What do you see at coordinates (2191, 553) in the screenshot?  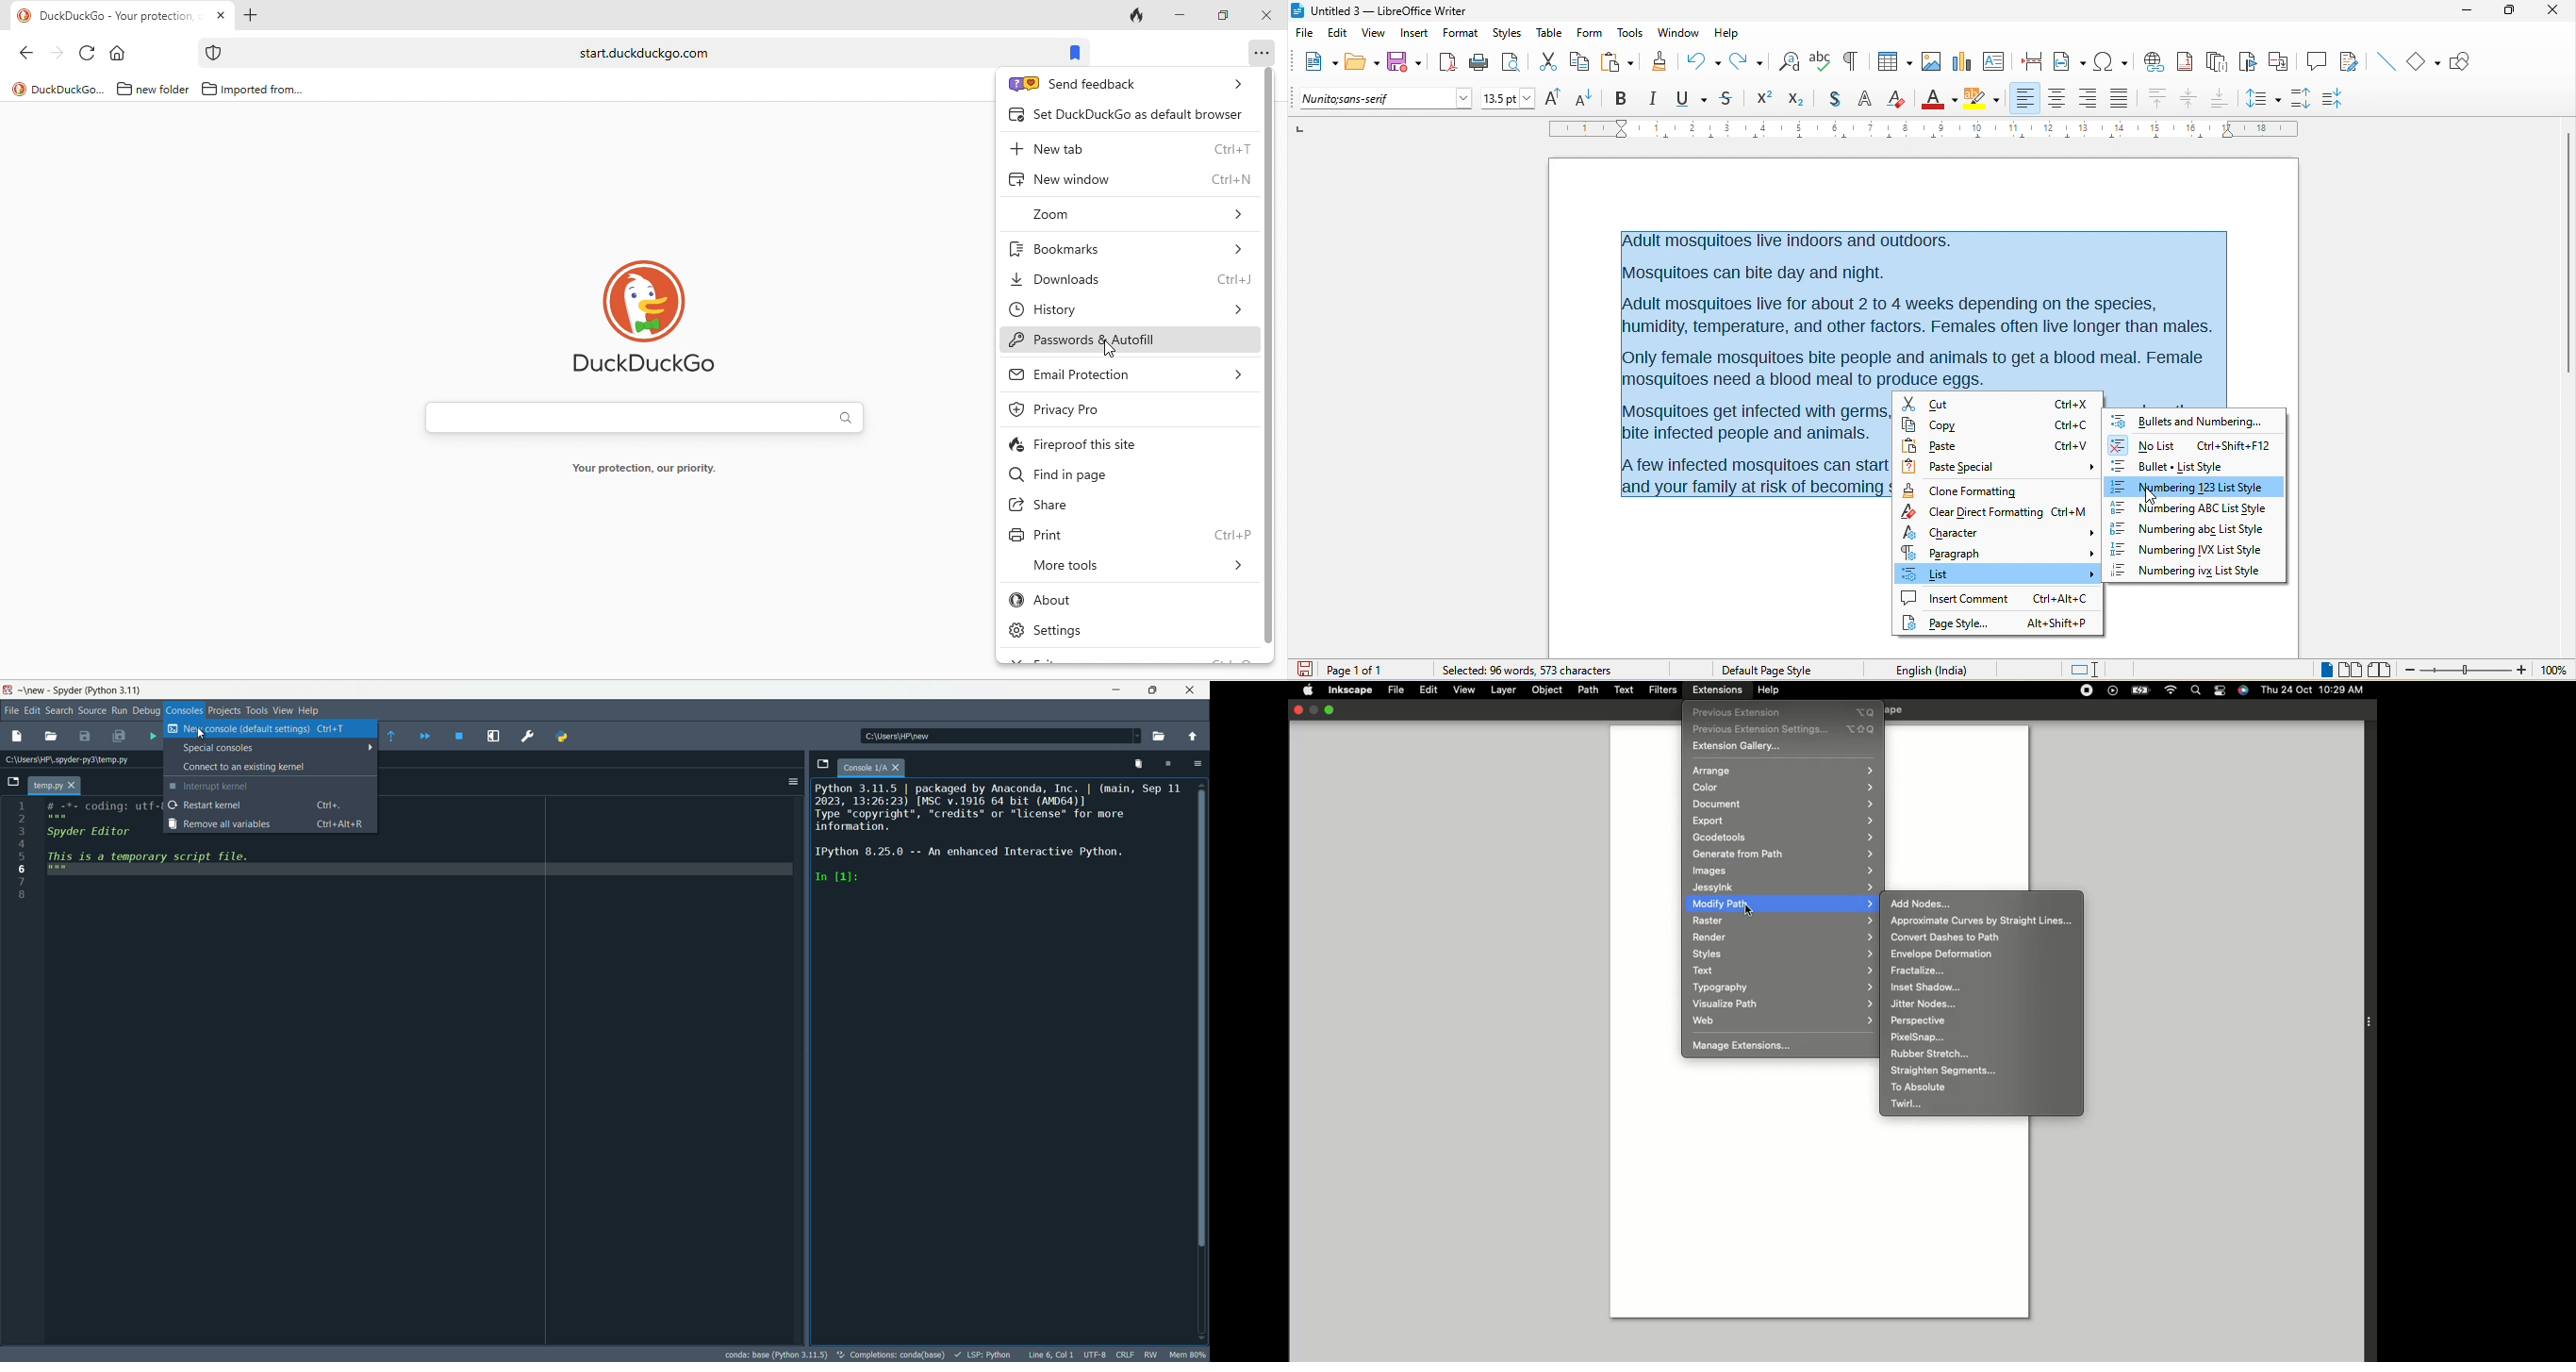 I see `numbering ivx list style` at bounding box center [2191, 553].